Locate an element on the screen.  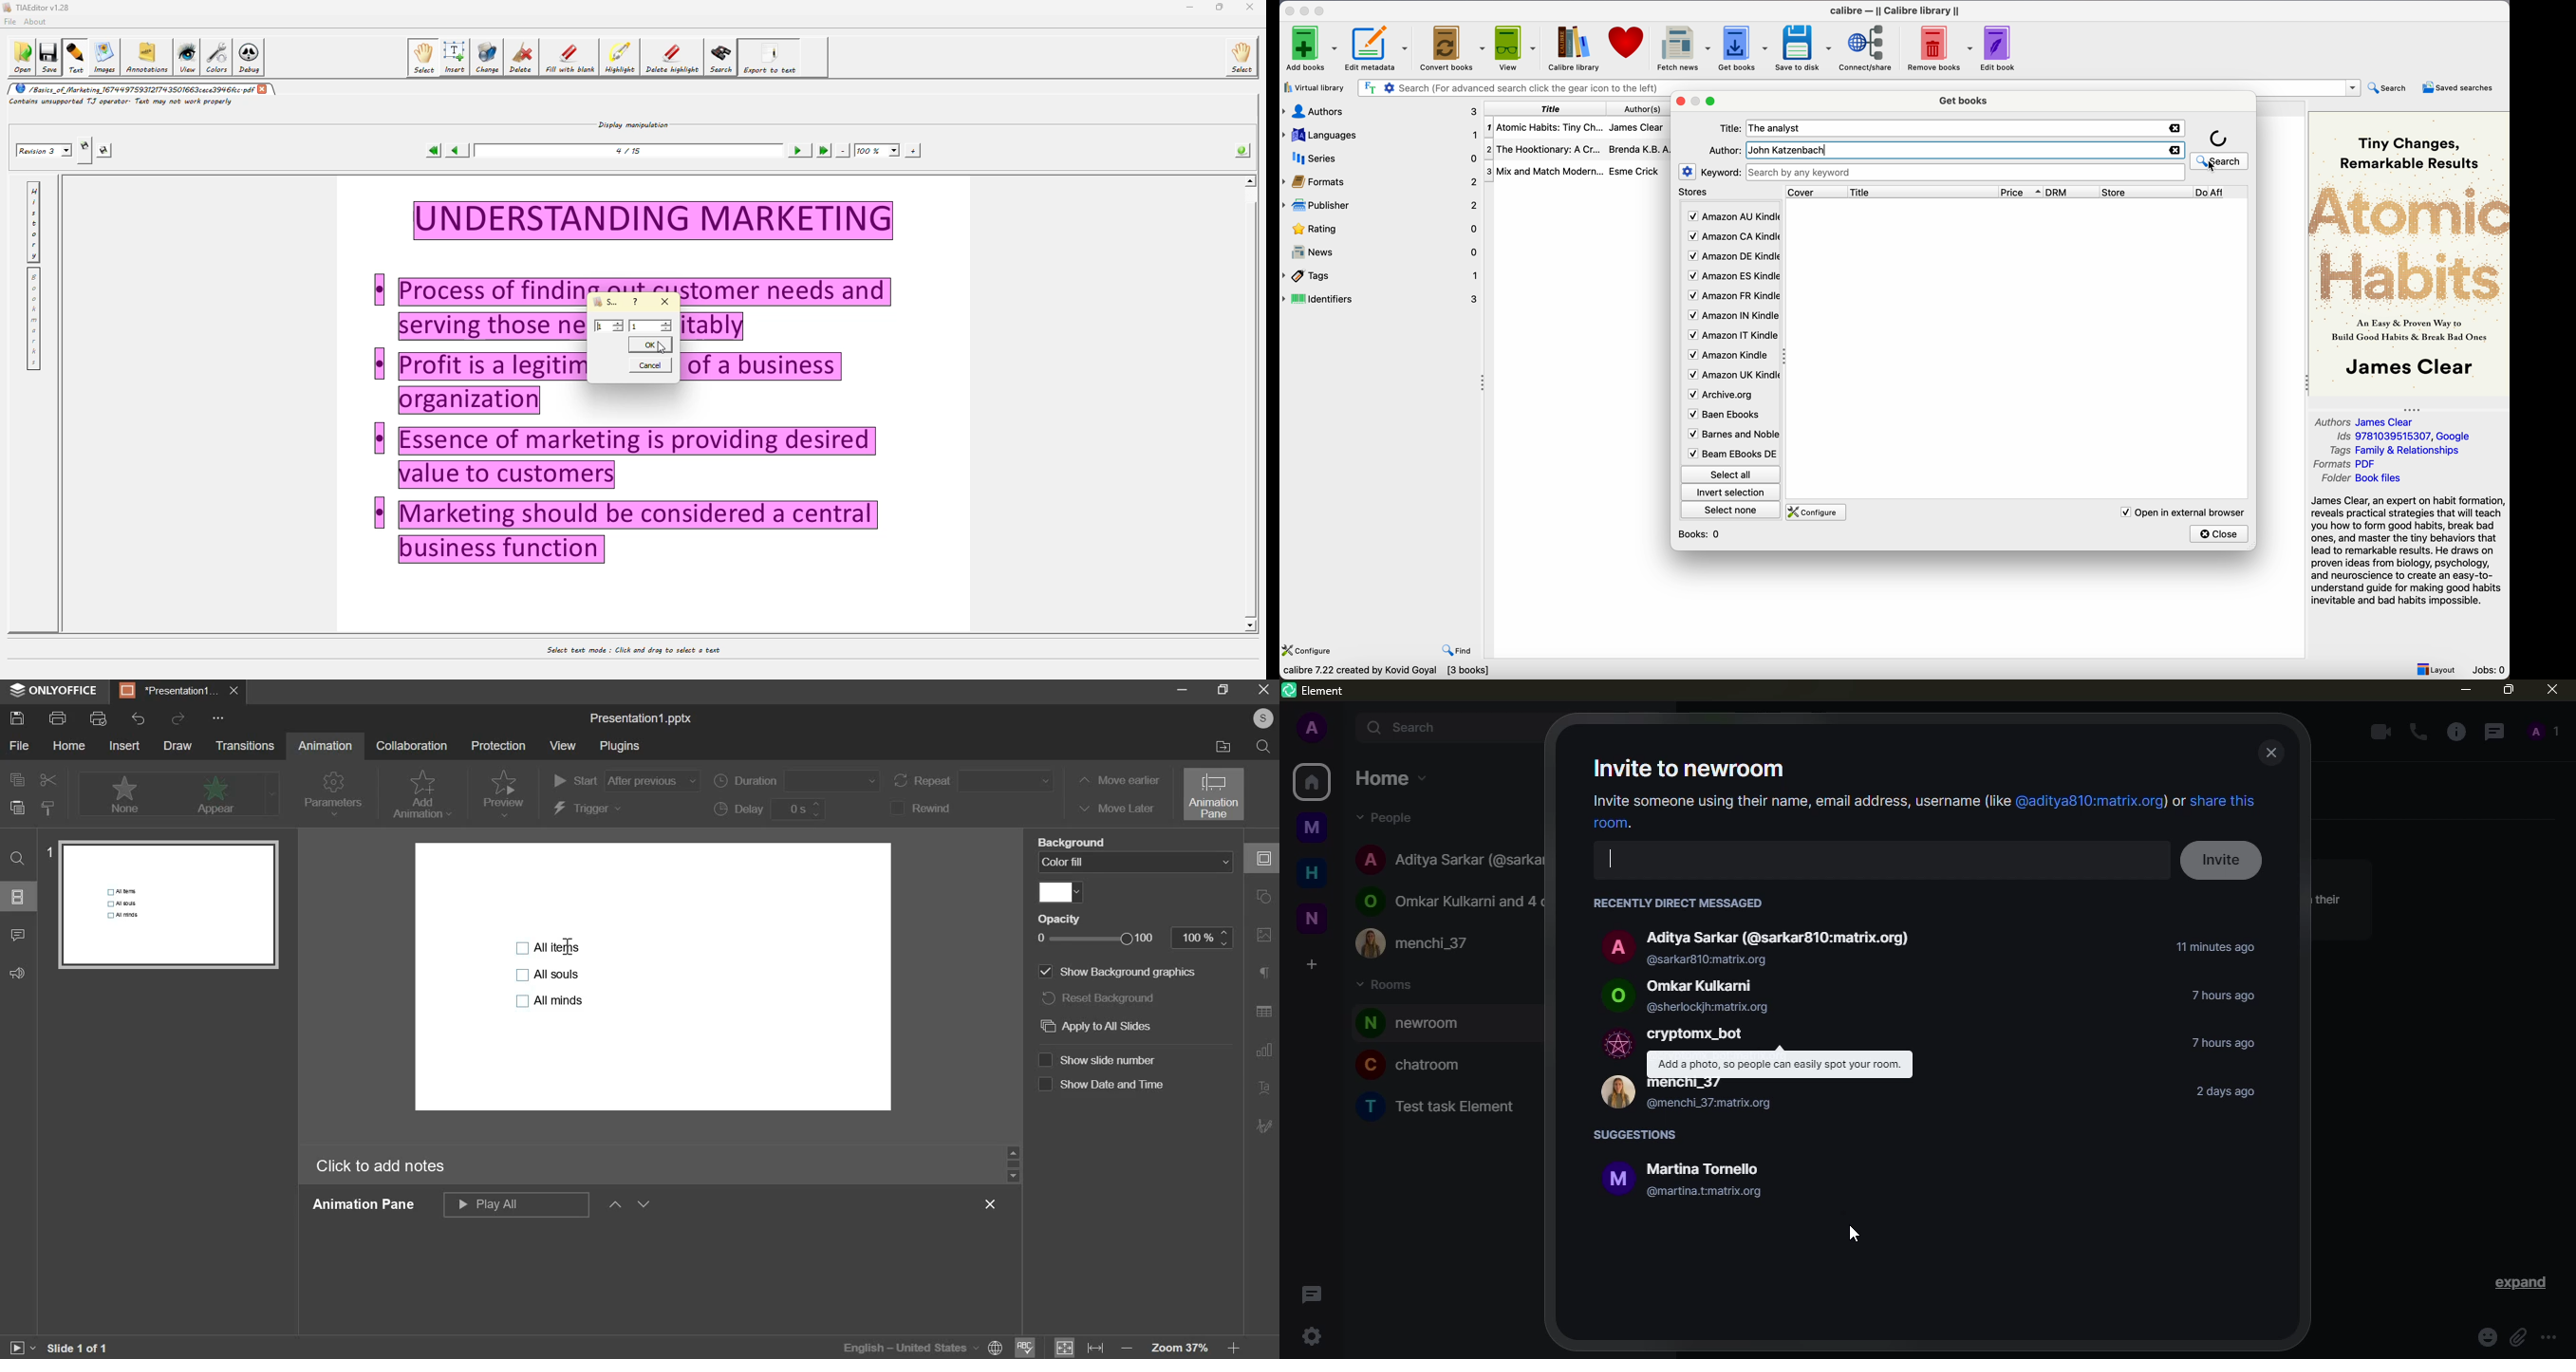
show slide number is located at coordinates (1098, 1060).